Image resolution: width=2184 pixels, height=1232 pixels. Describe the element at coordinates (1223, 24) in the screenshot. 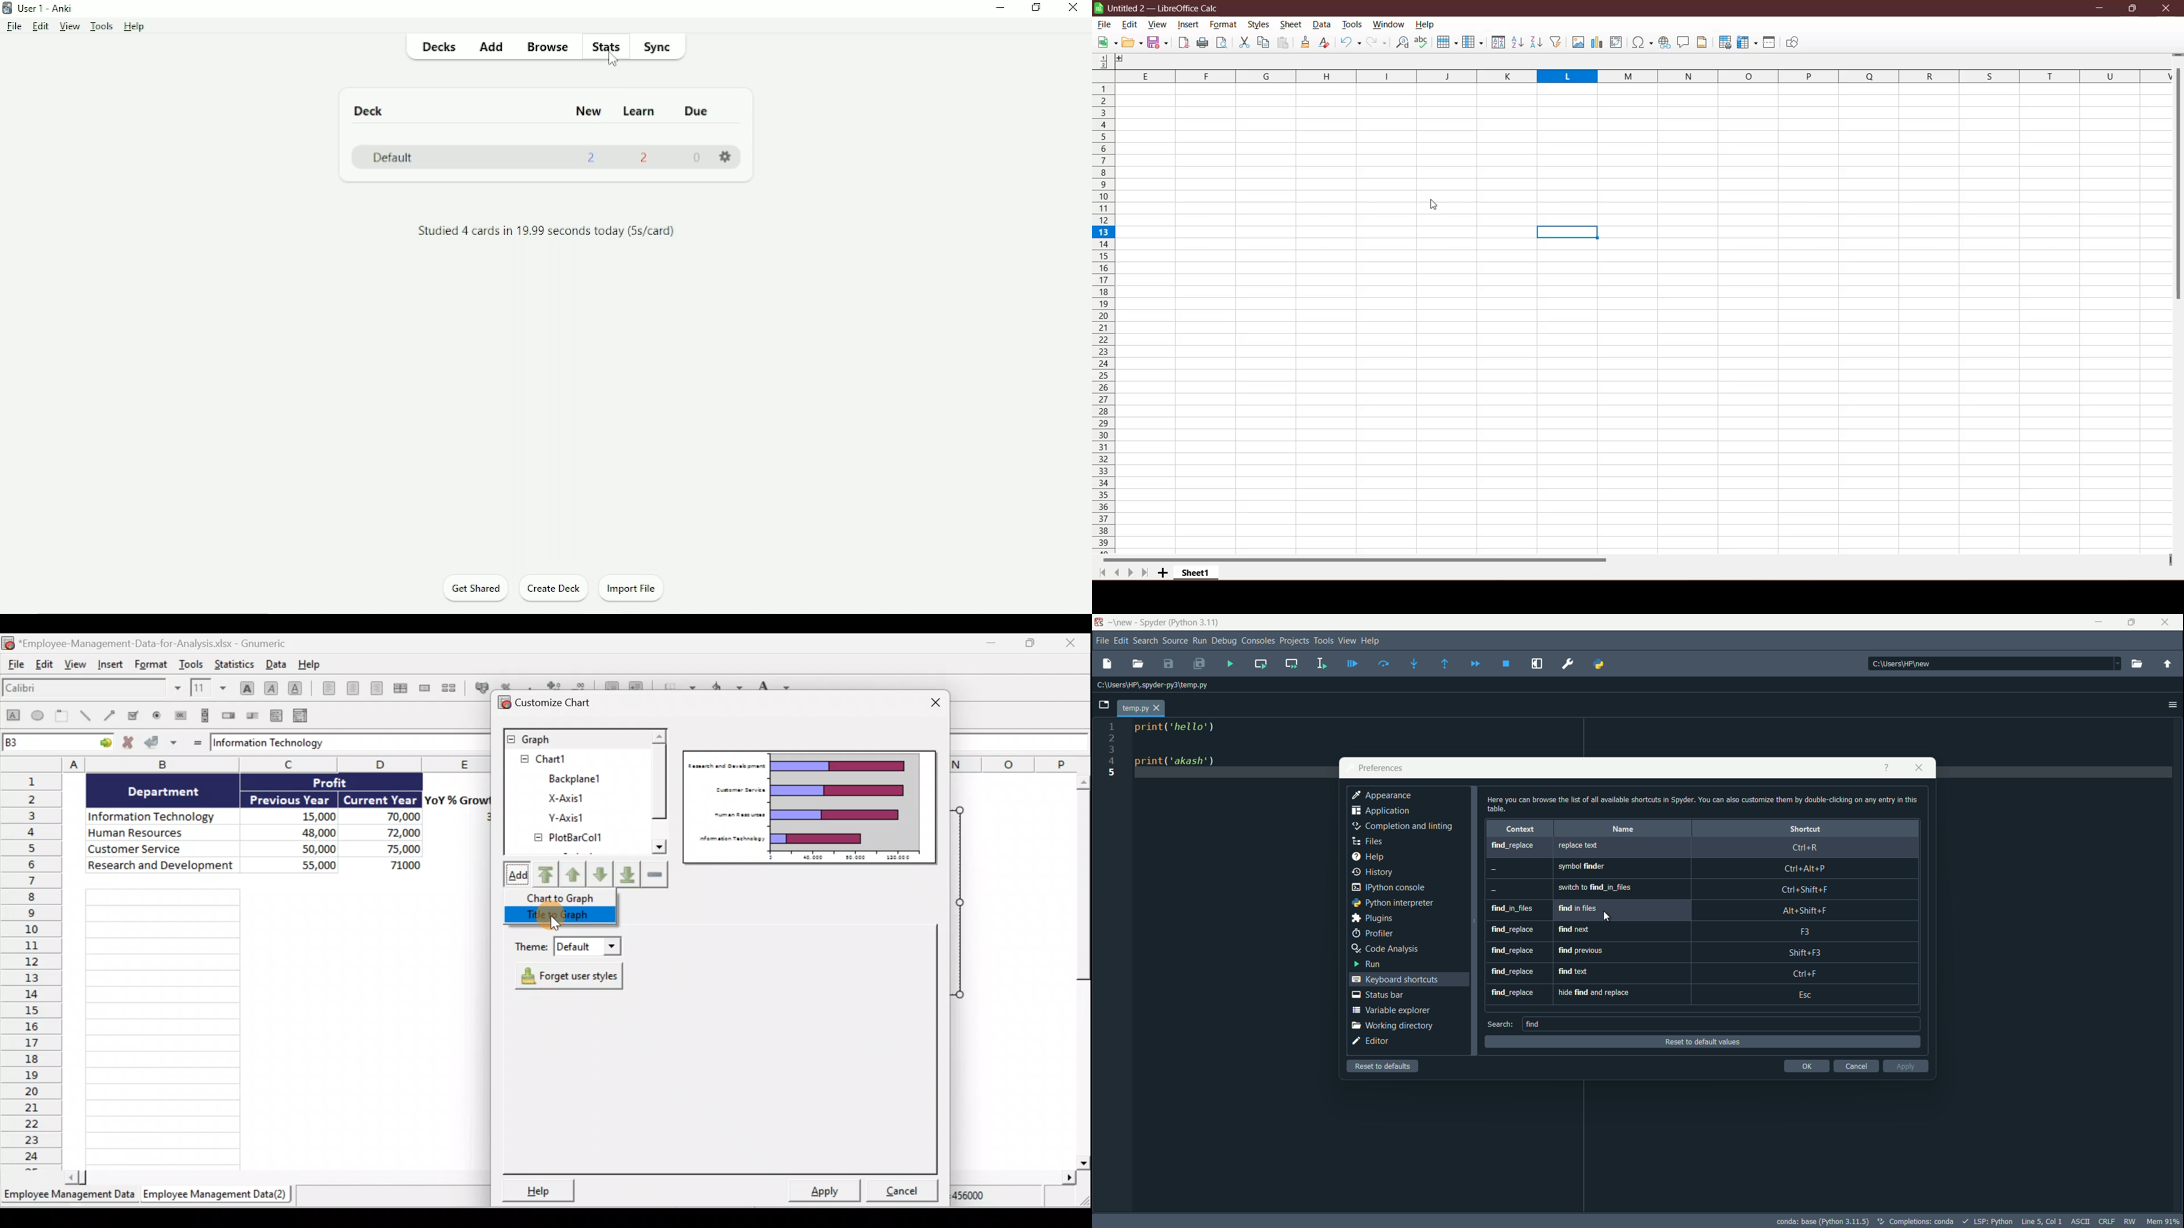

I see `Format` at that location.